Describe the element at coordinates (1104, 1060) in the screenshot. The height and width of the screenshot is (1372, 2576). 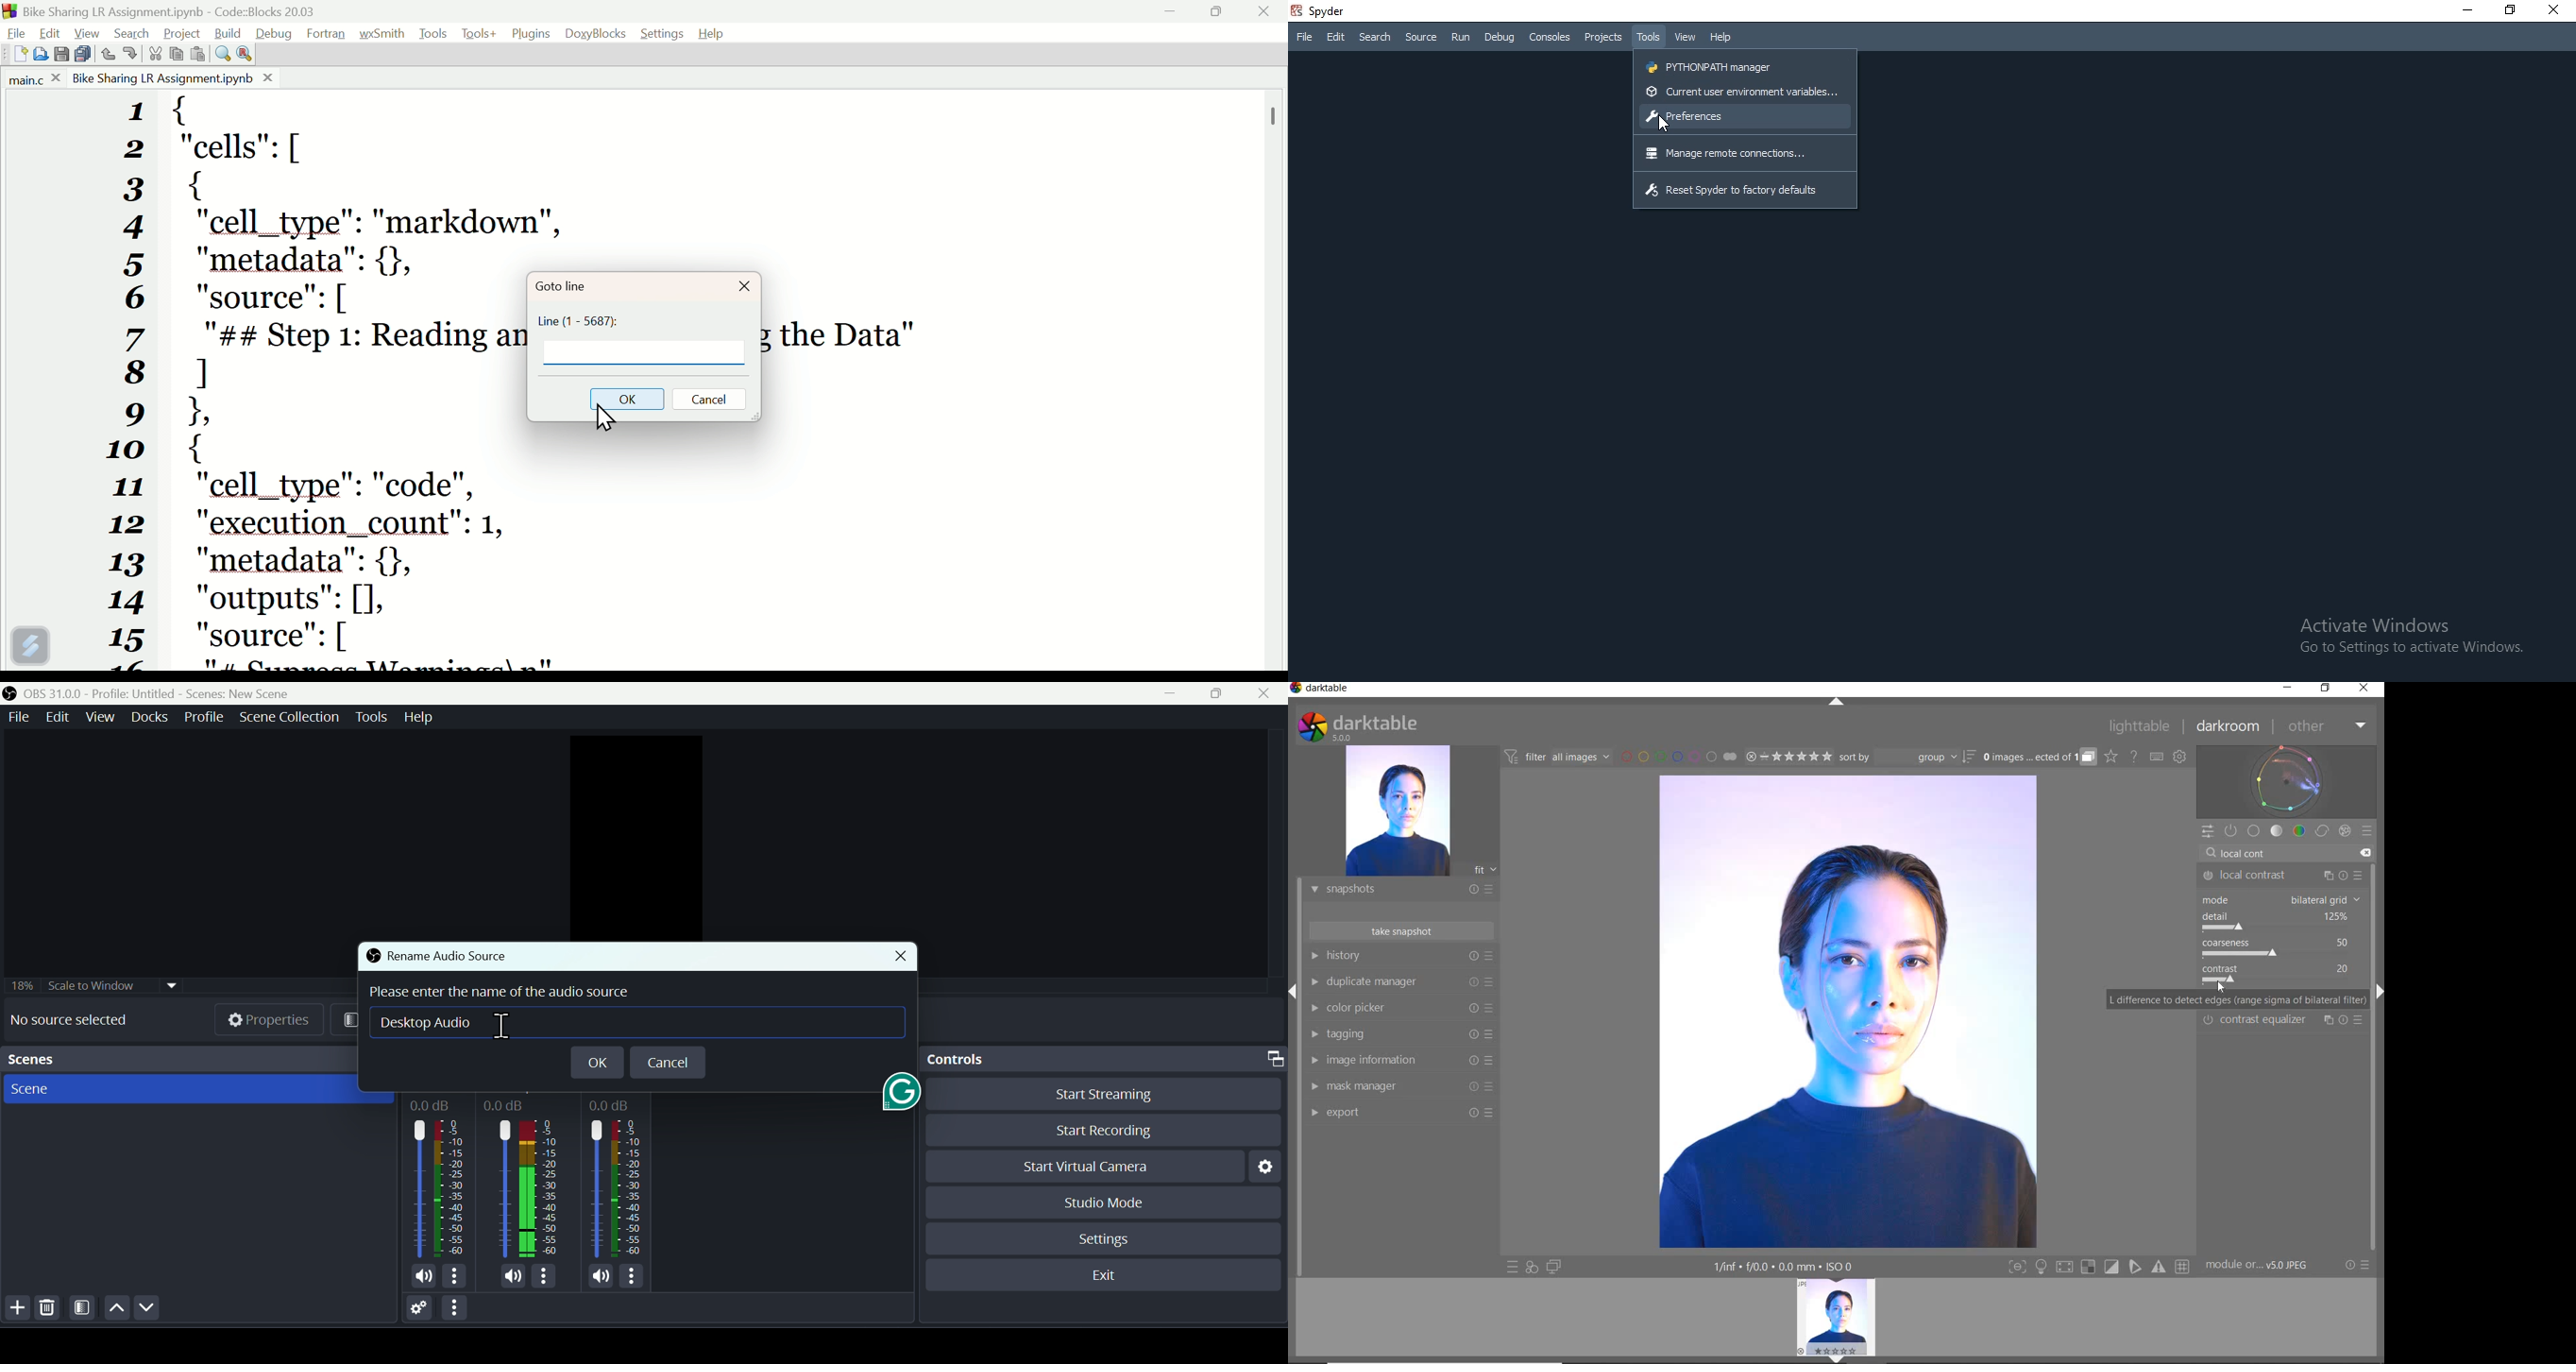
I see `Controls` at that location.